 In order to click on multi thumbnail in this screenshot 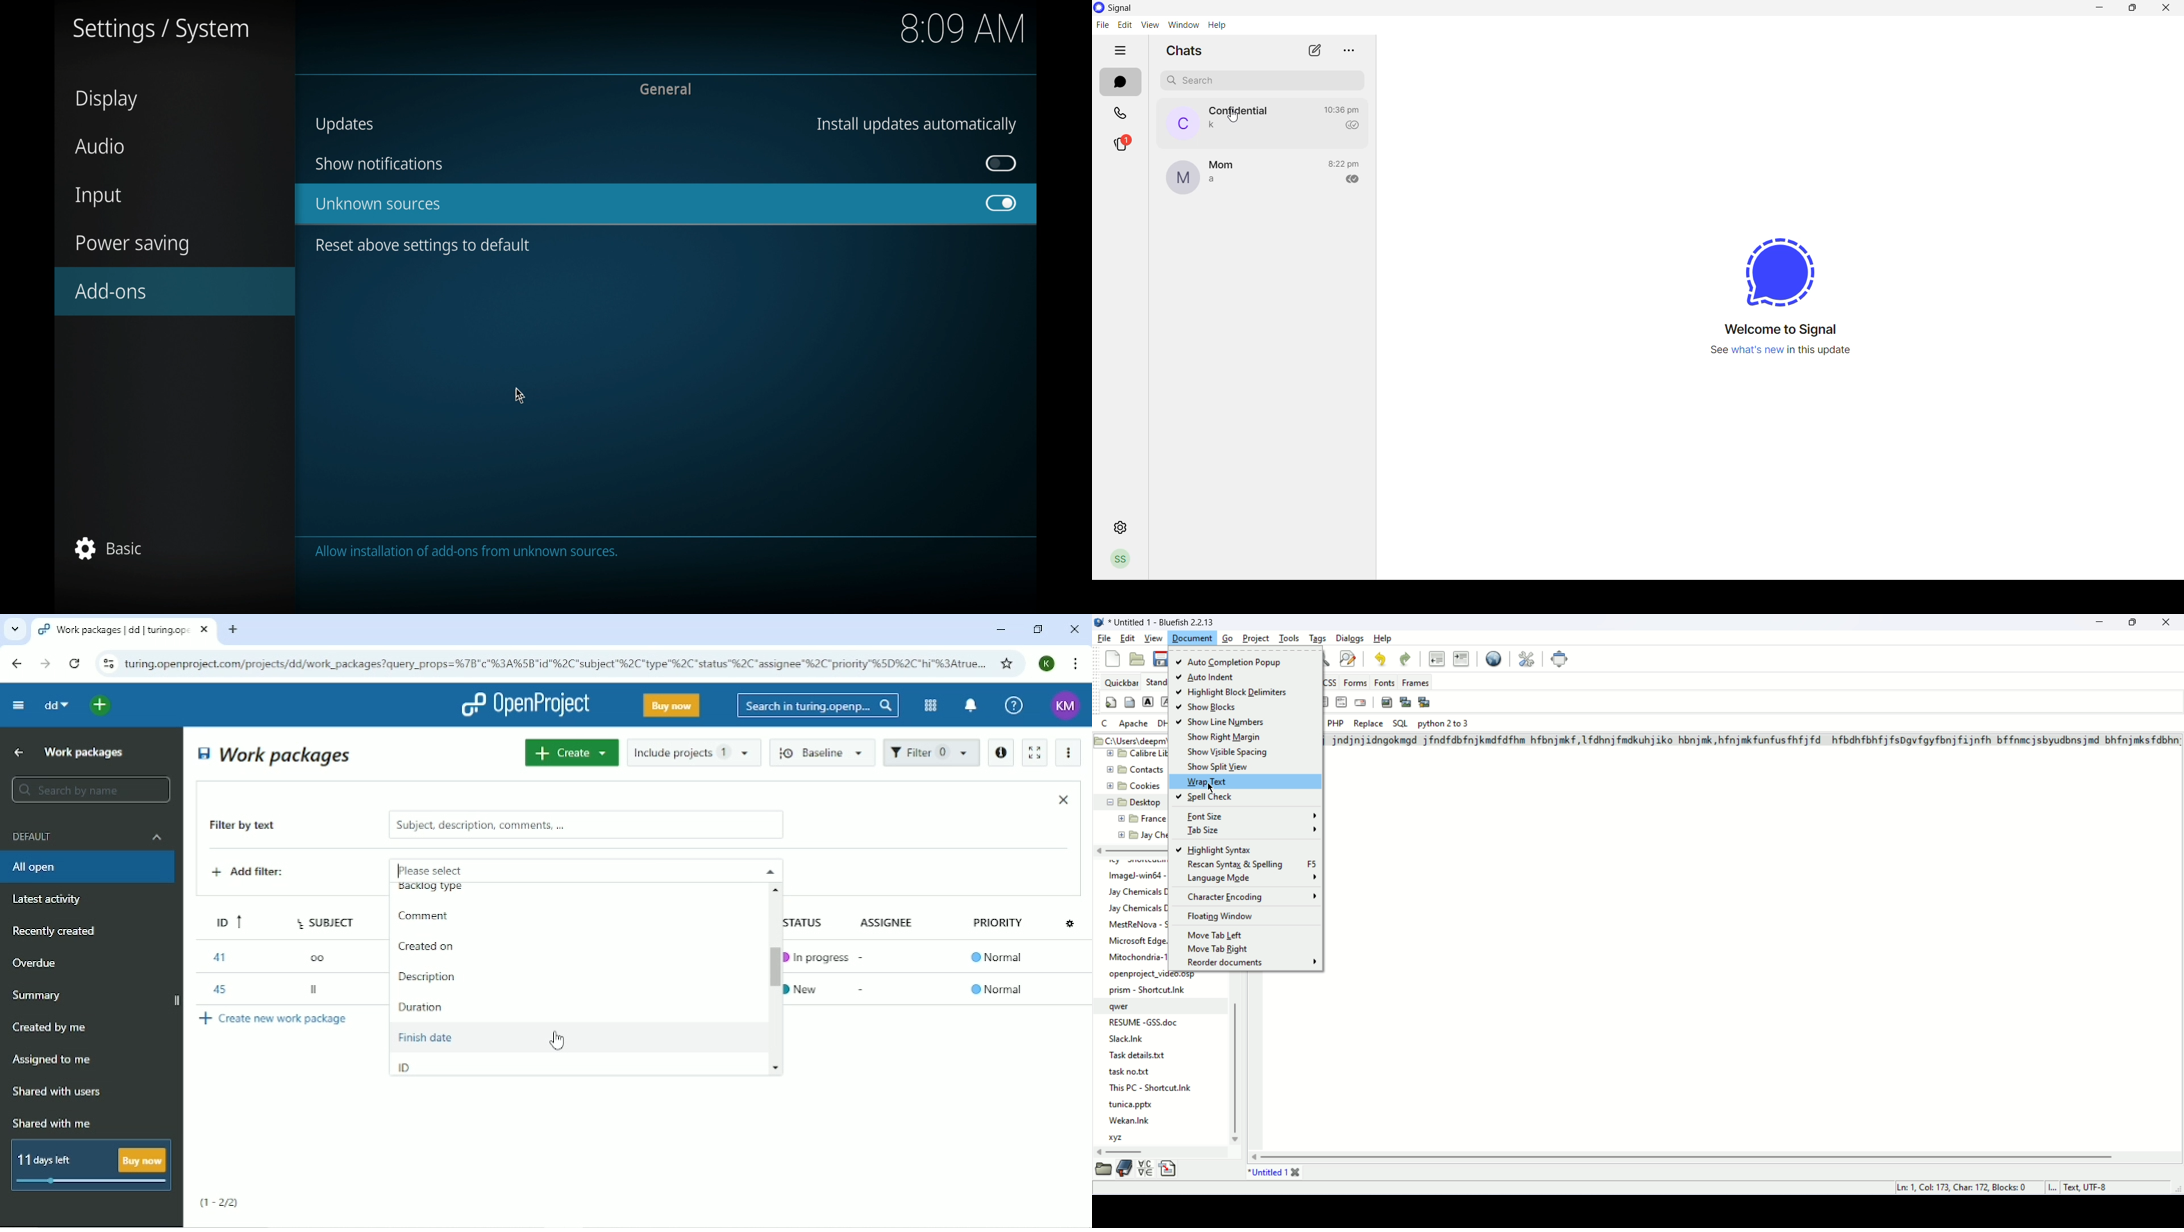, I will do `click(1425, 701)`.